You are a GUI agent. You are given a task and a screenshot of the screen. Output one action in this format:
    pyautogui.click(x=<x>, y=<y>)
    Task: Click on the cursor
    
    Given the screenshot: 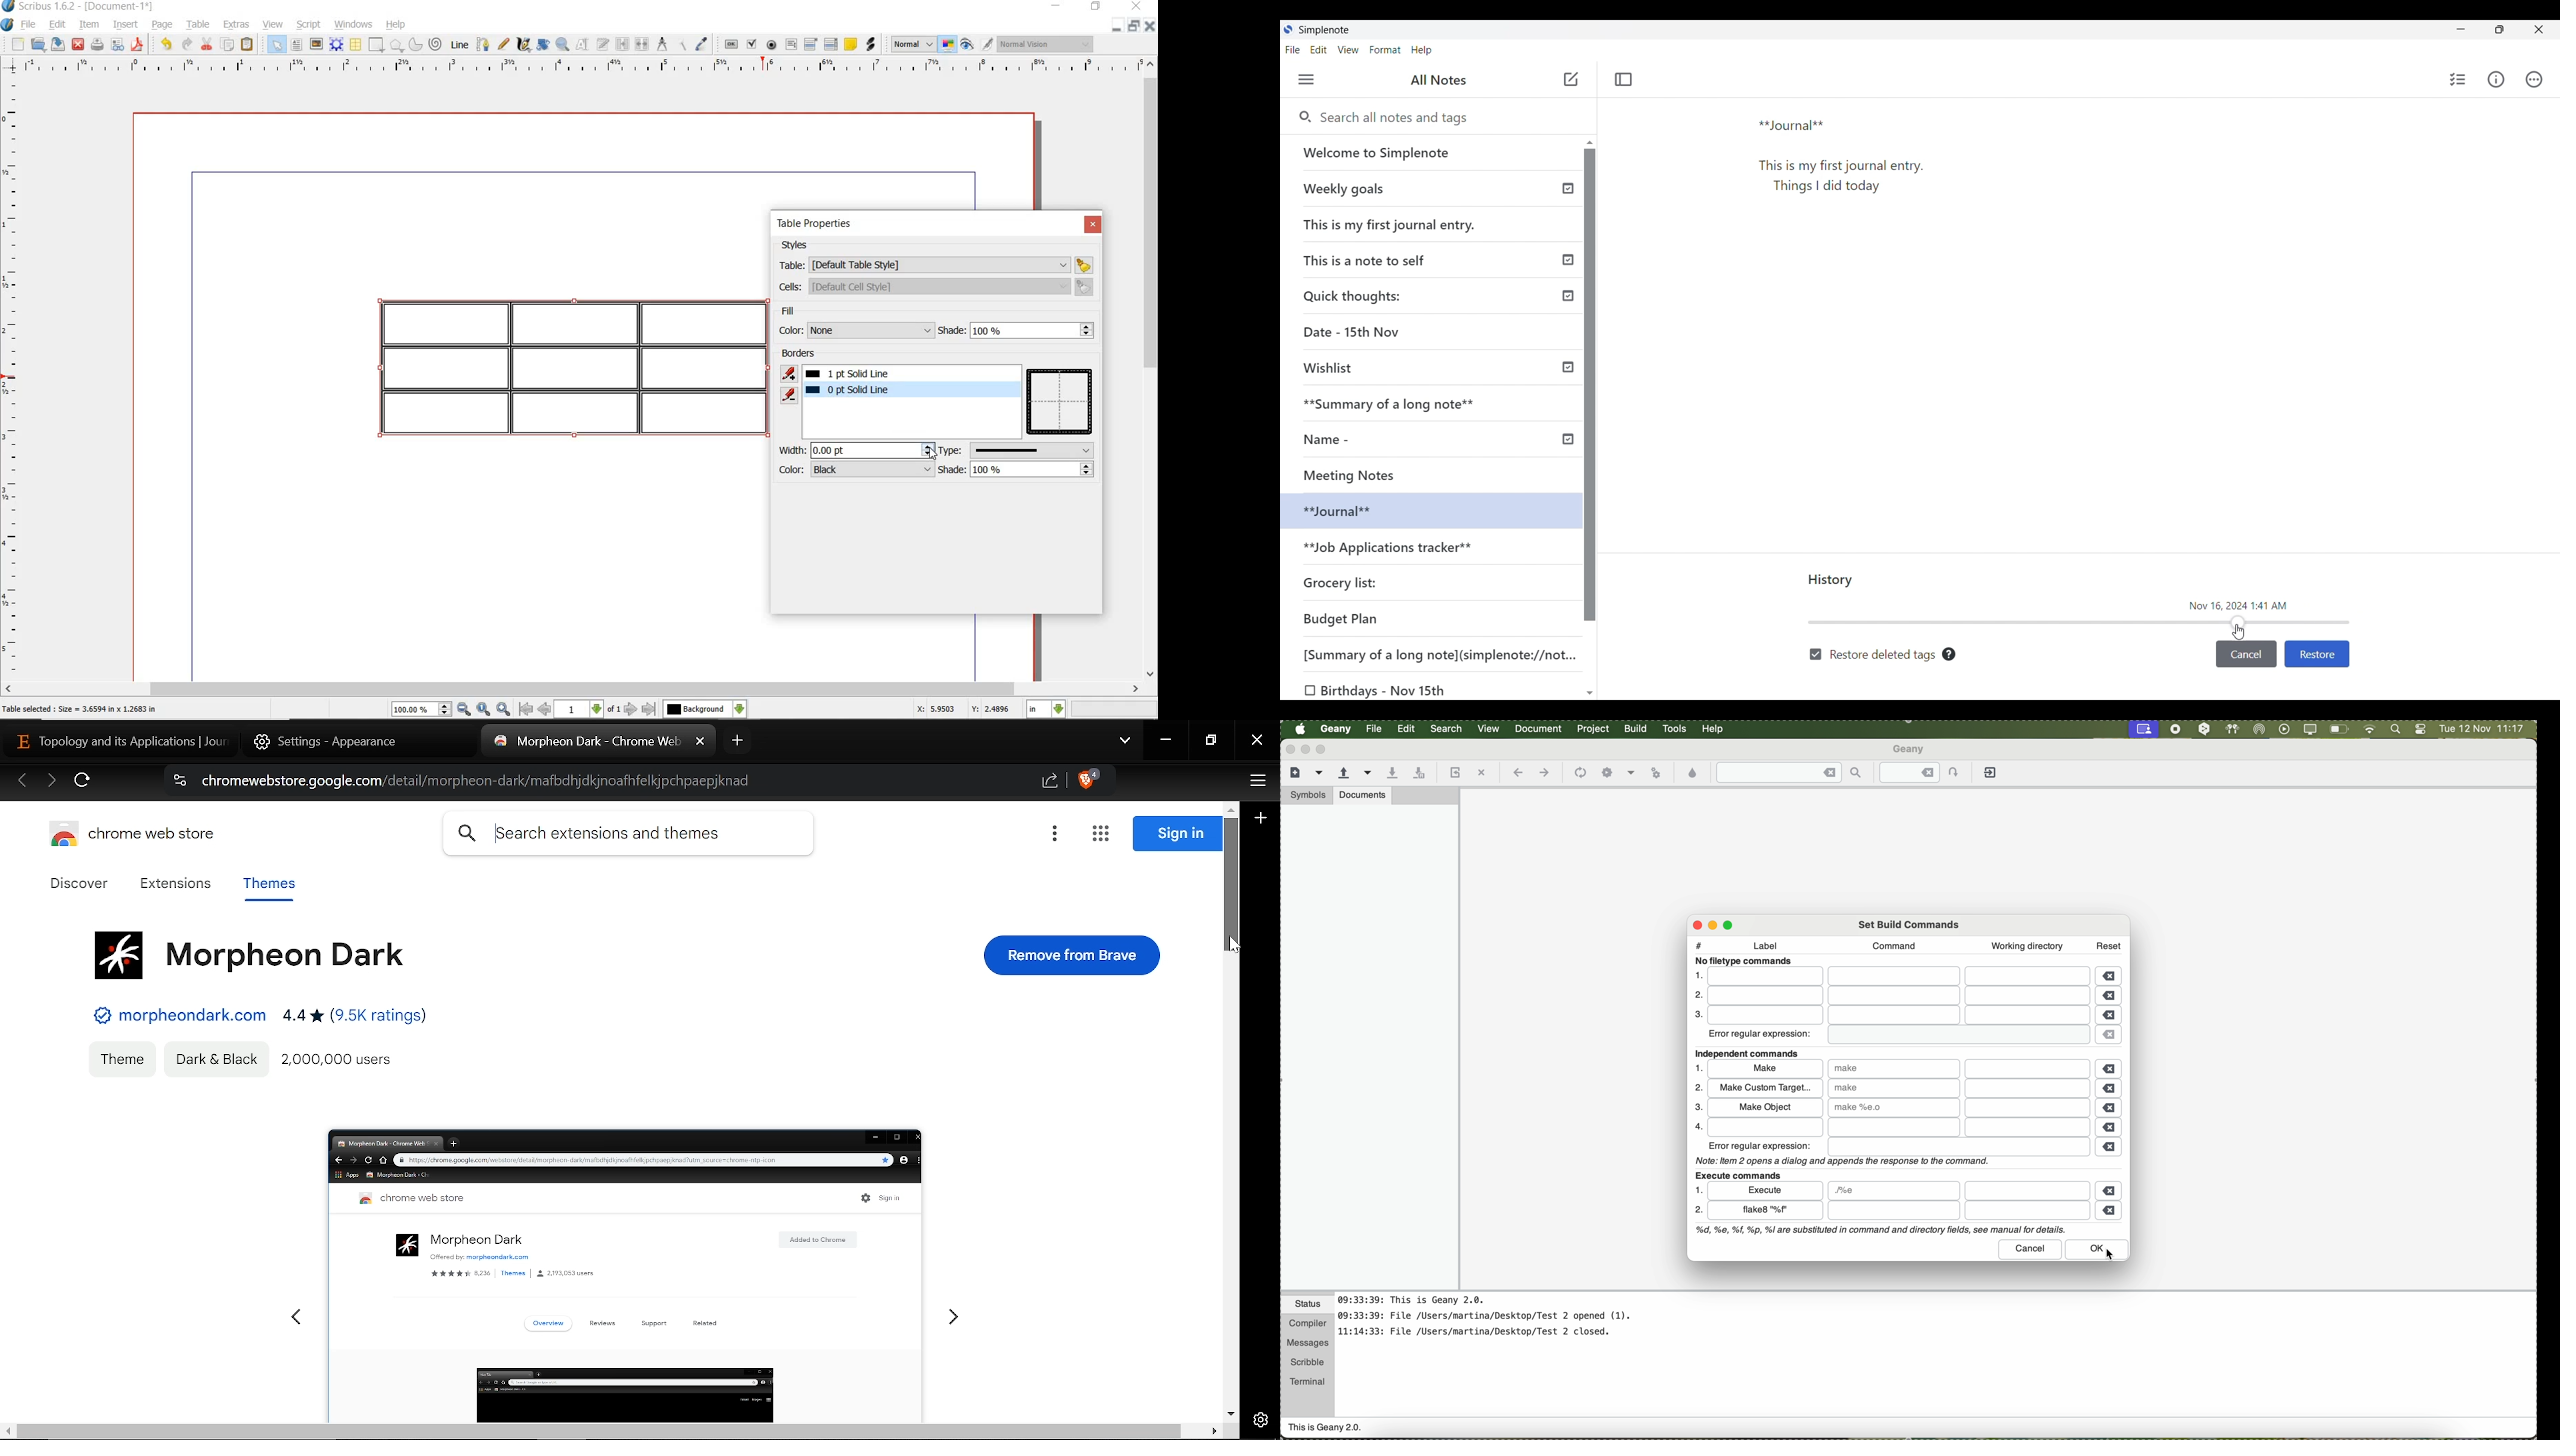 What is the action you would take?
    pyautogui.click(x=930, y=454)
    